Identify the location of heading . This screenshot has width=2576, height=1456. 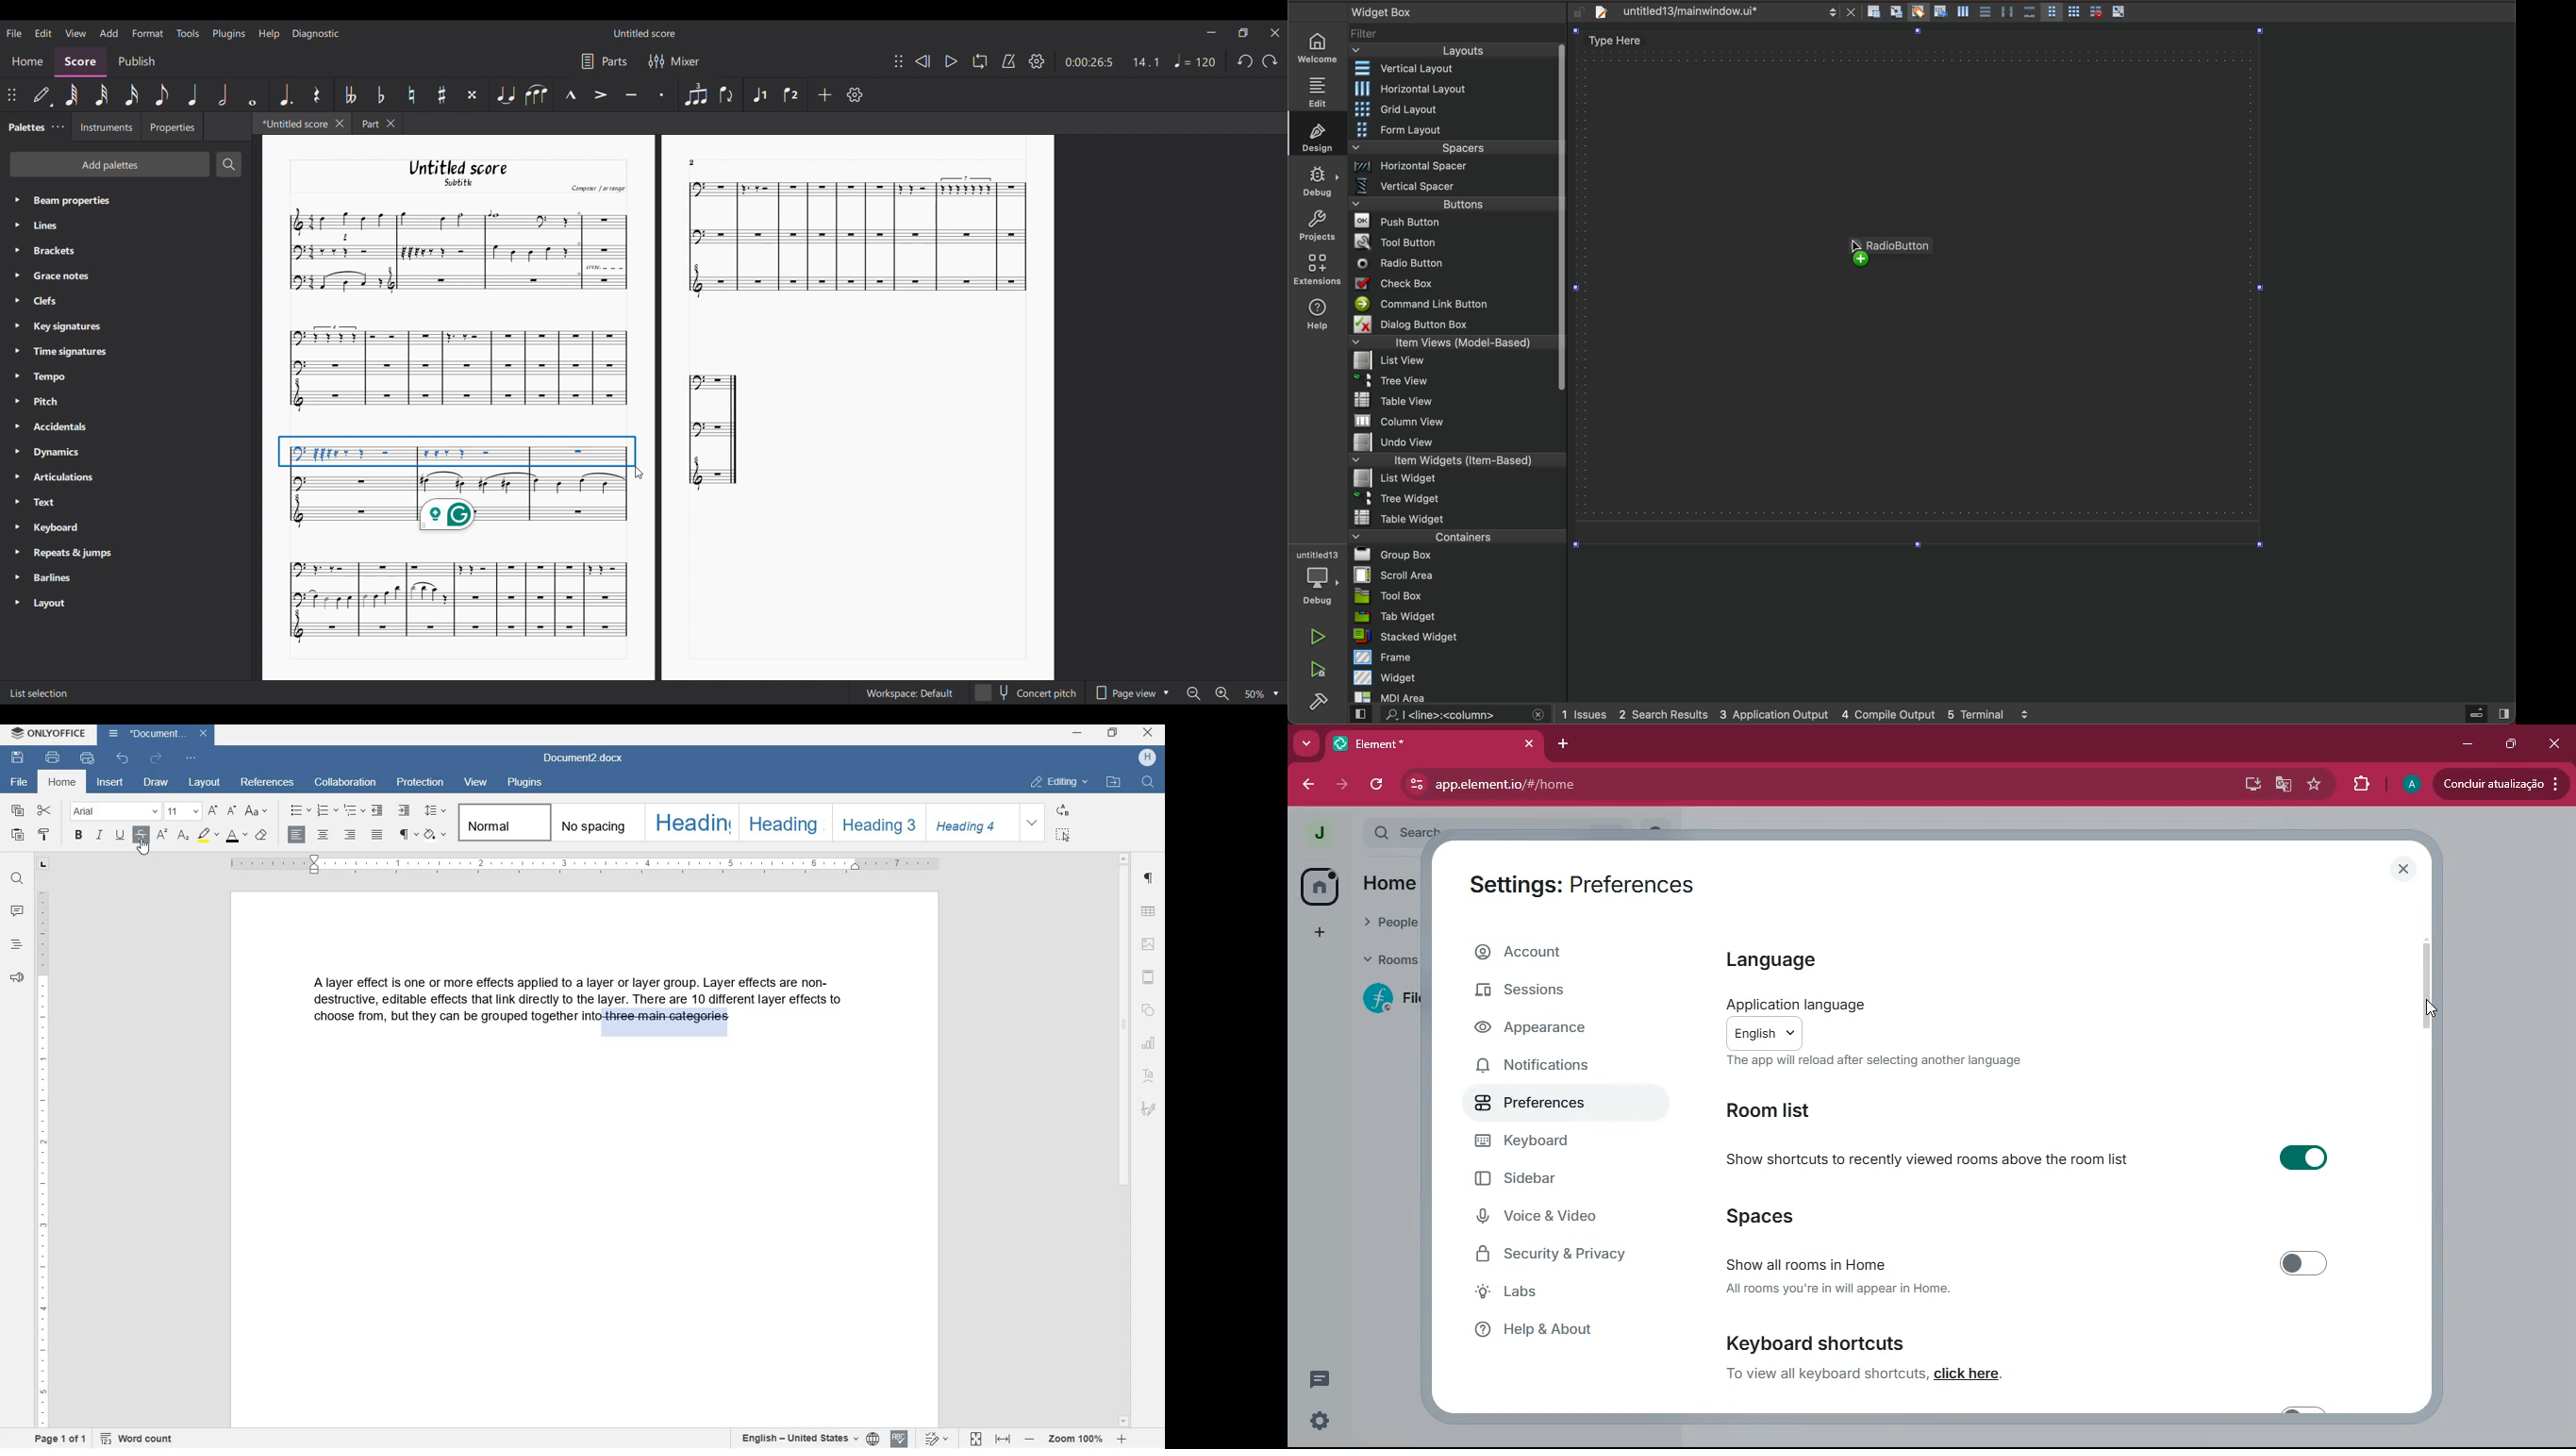
(15, 945).